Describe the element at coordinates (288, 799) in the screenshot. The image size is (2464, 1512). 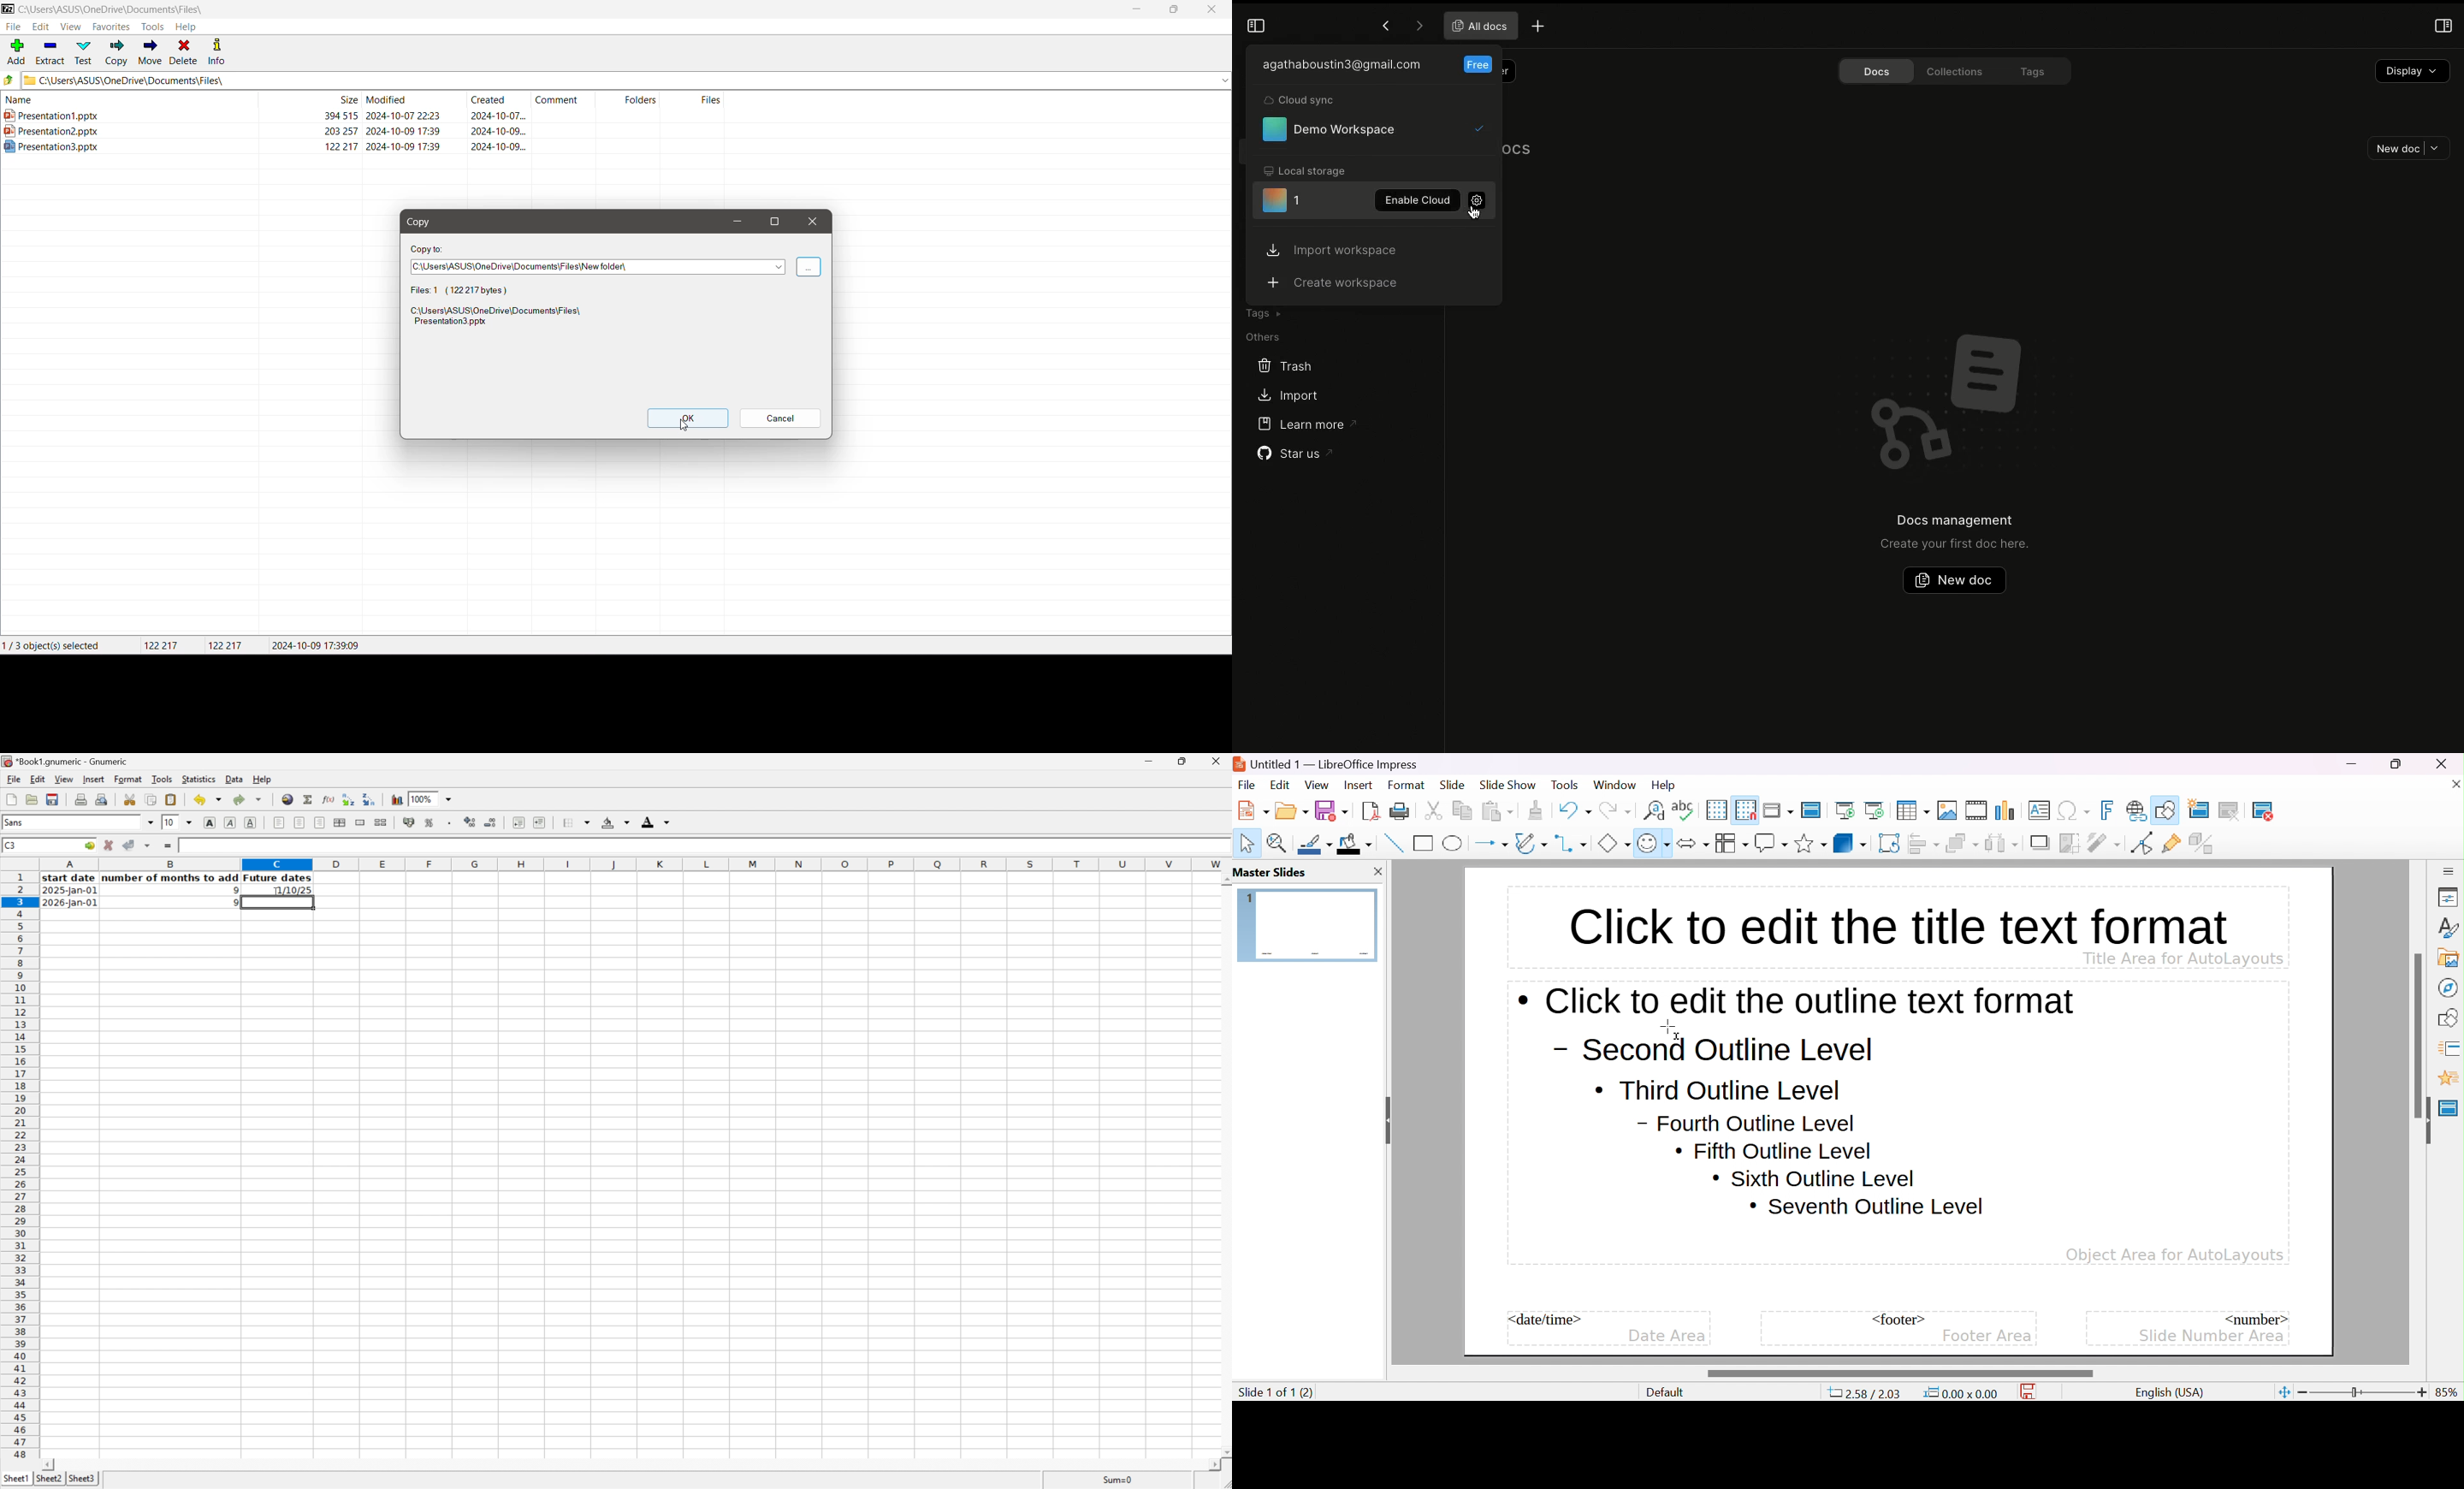
I see `Insert a hyperlink` at that location.